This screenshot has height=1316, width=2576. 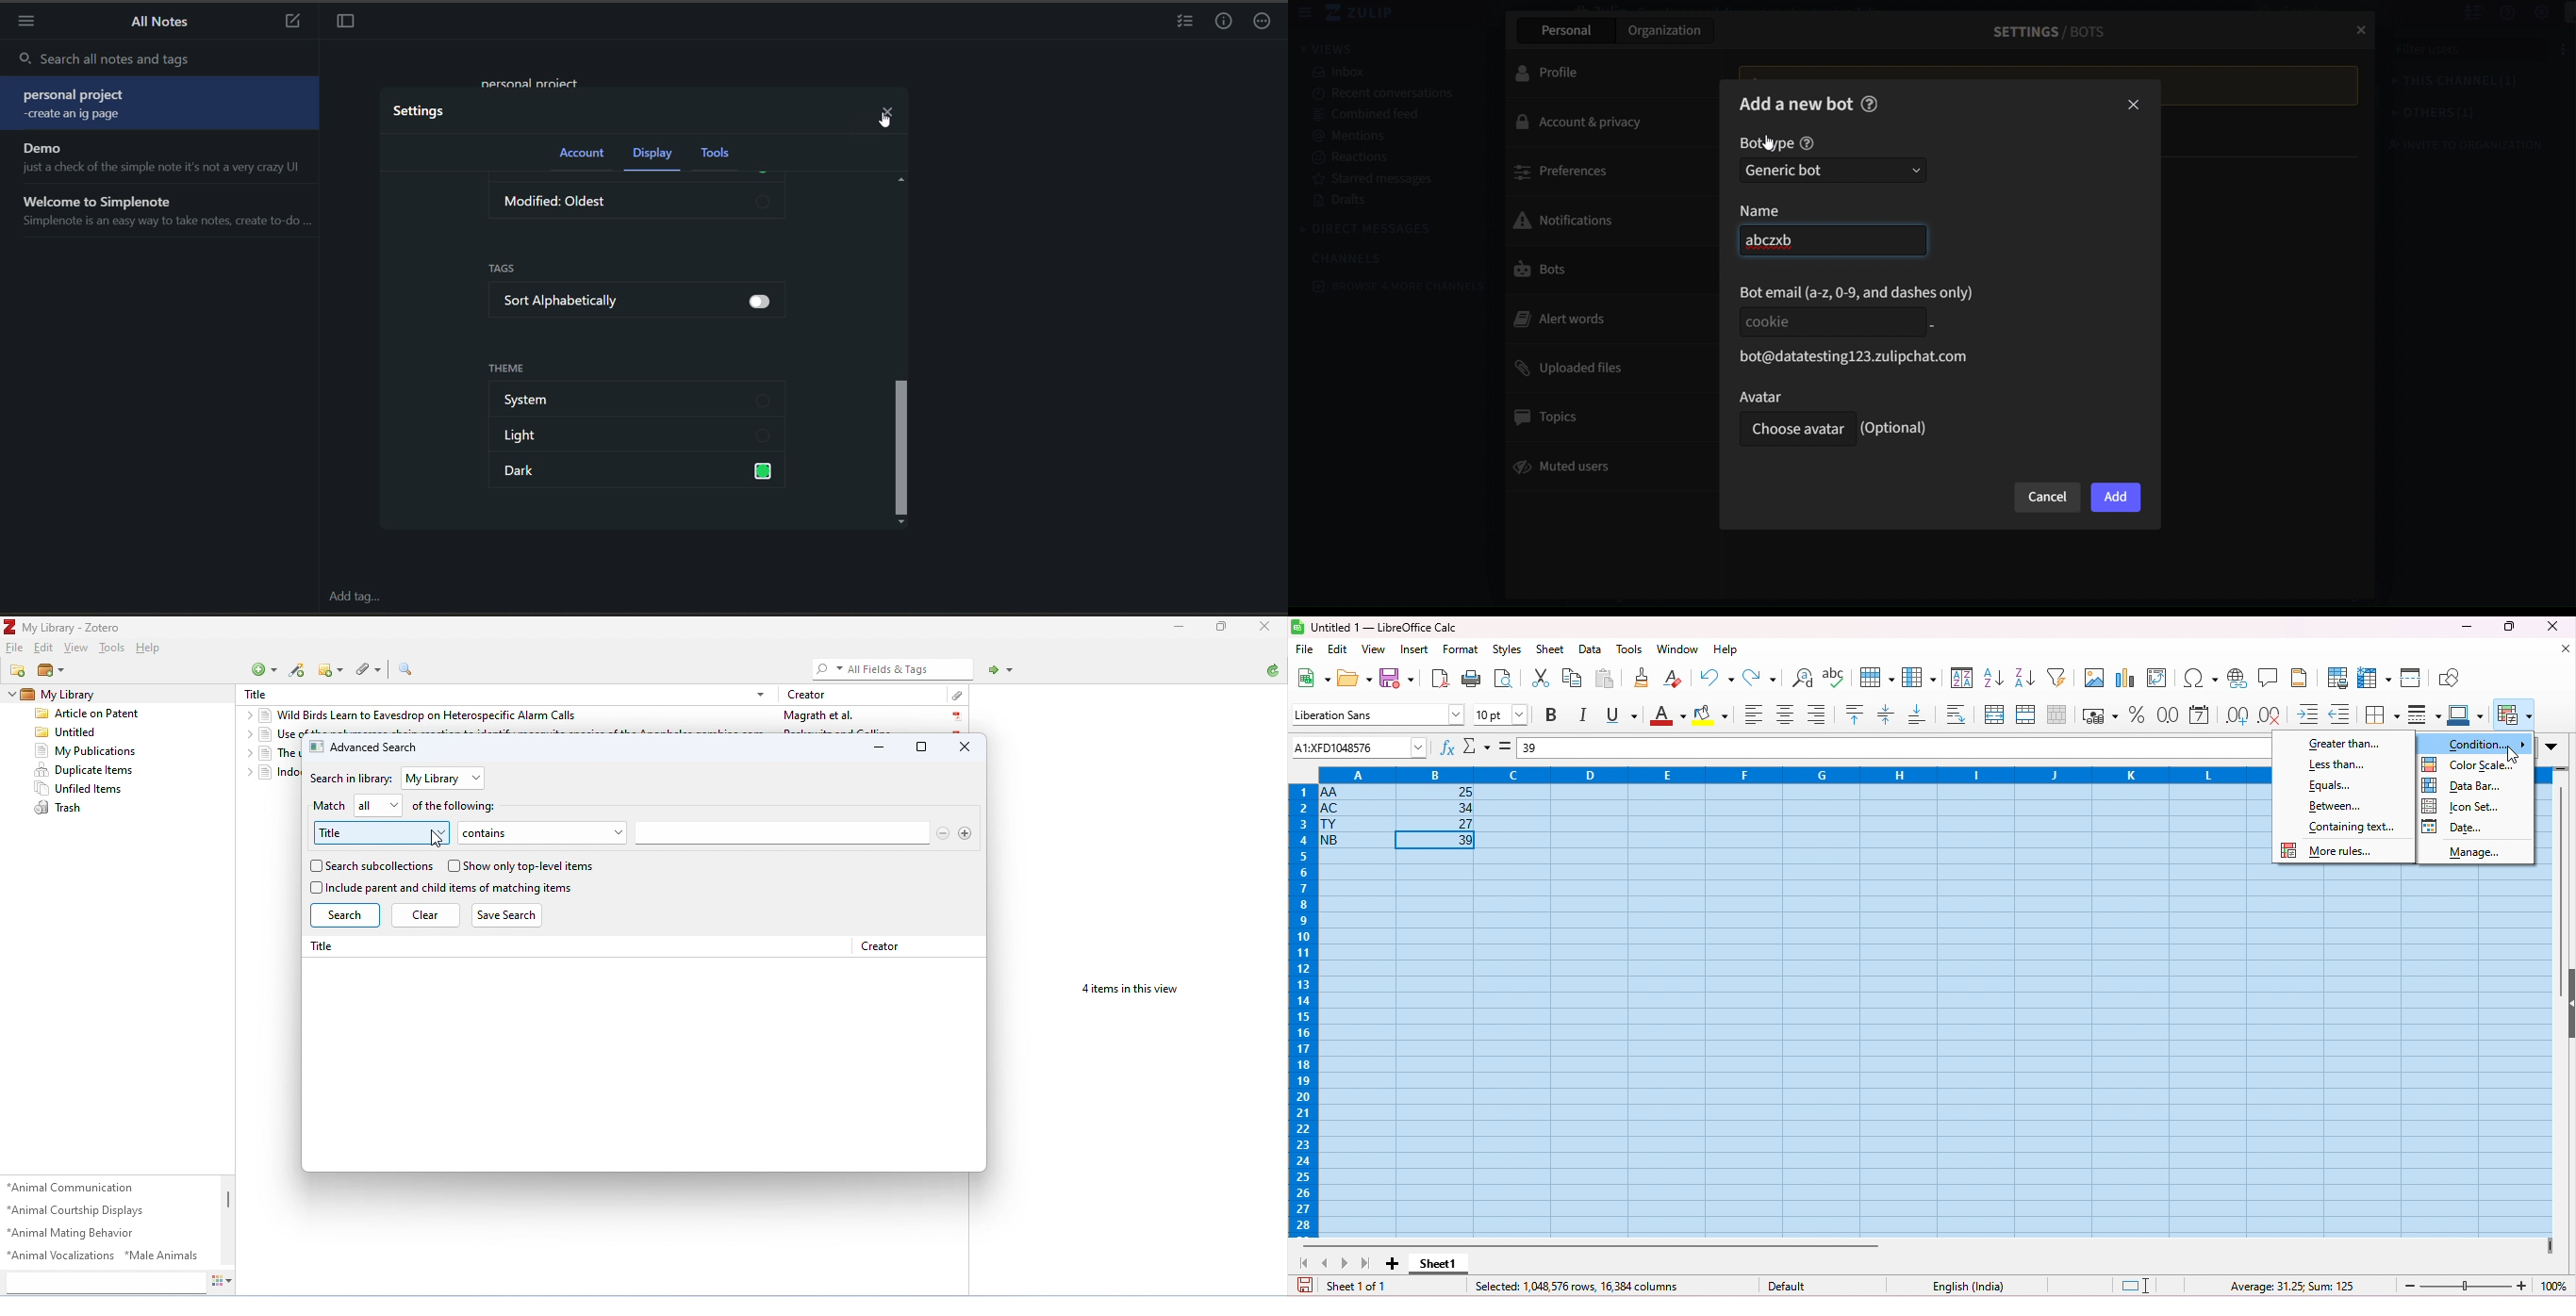 I want to click on sheet, so click(x=1552, y=650).